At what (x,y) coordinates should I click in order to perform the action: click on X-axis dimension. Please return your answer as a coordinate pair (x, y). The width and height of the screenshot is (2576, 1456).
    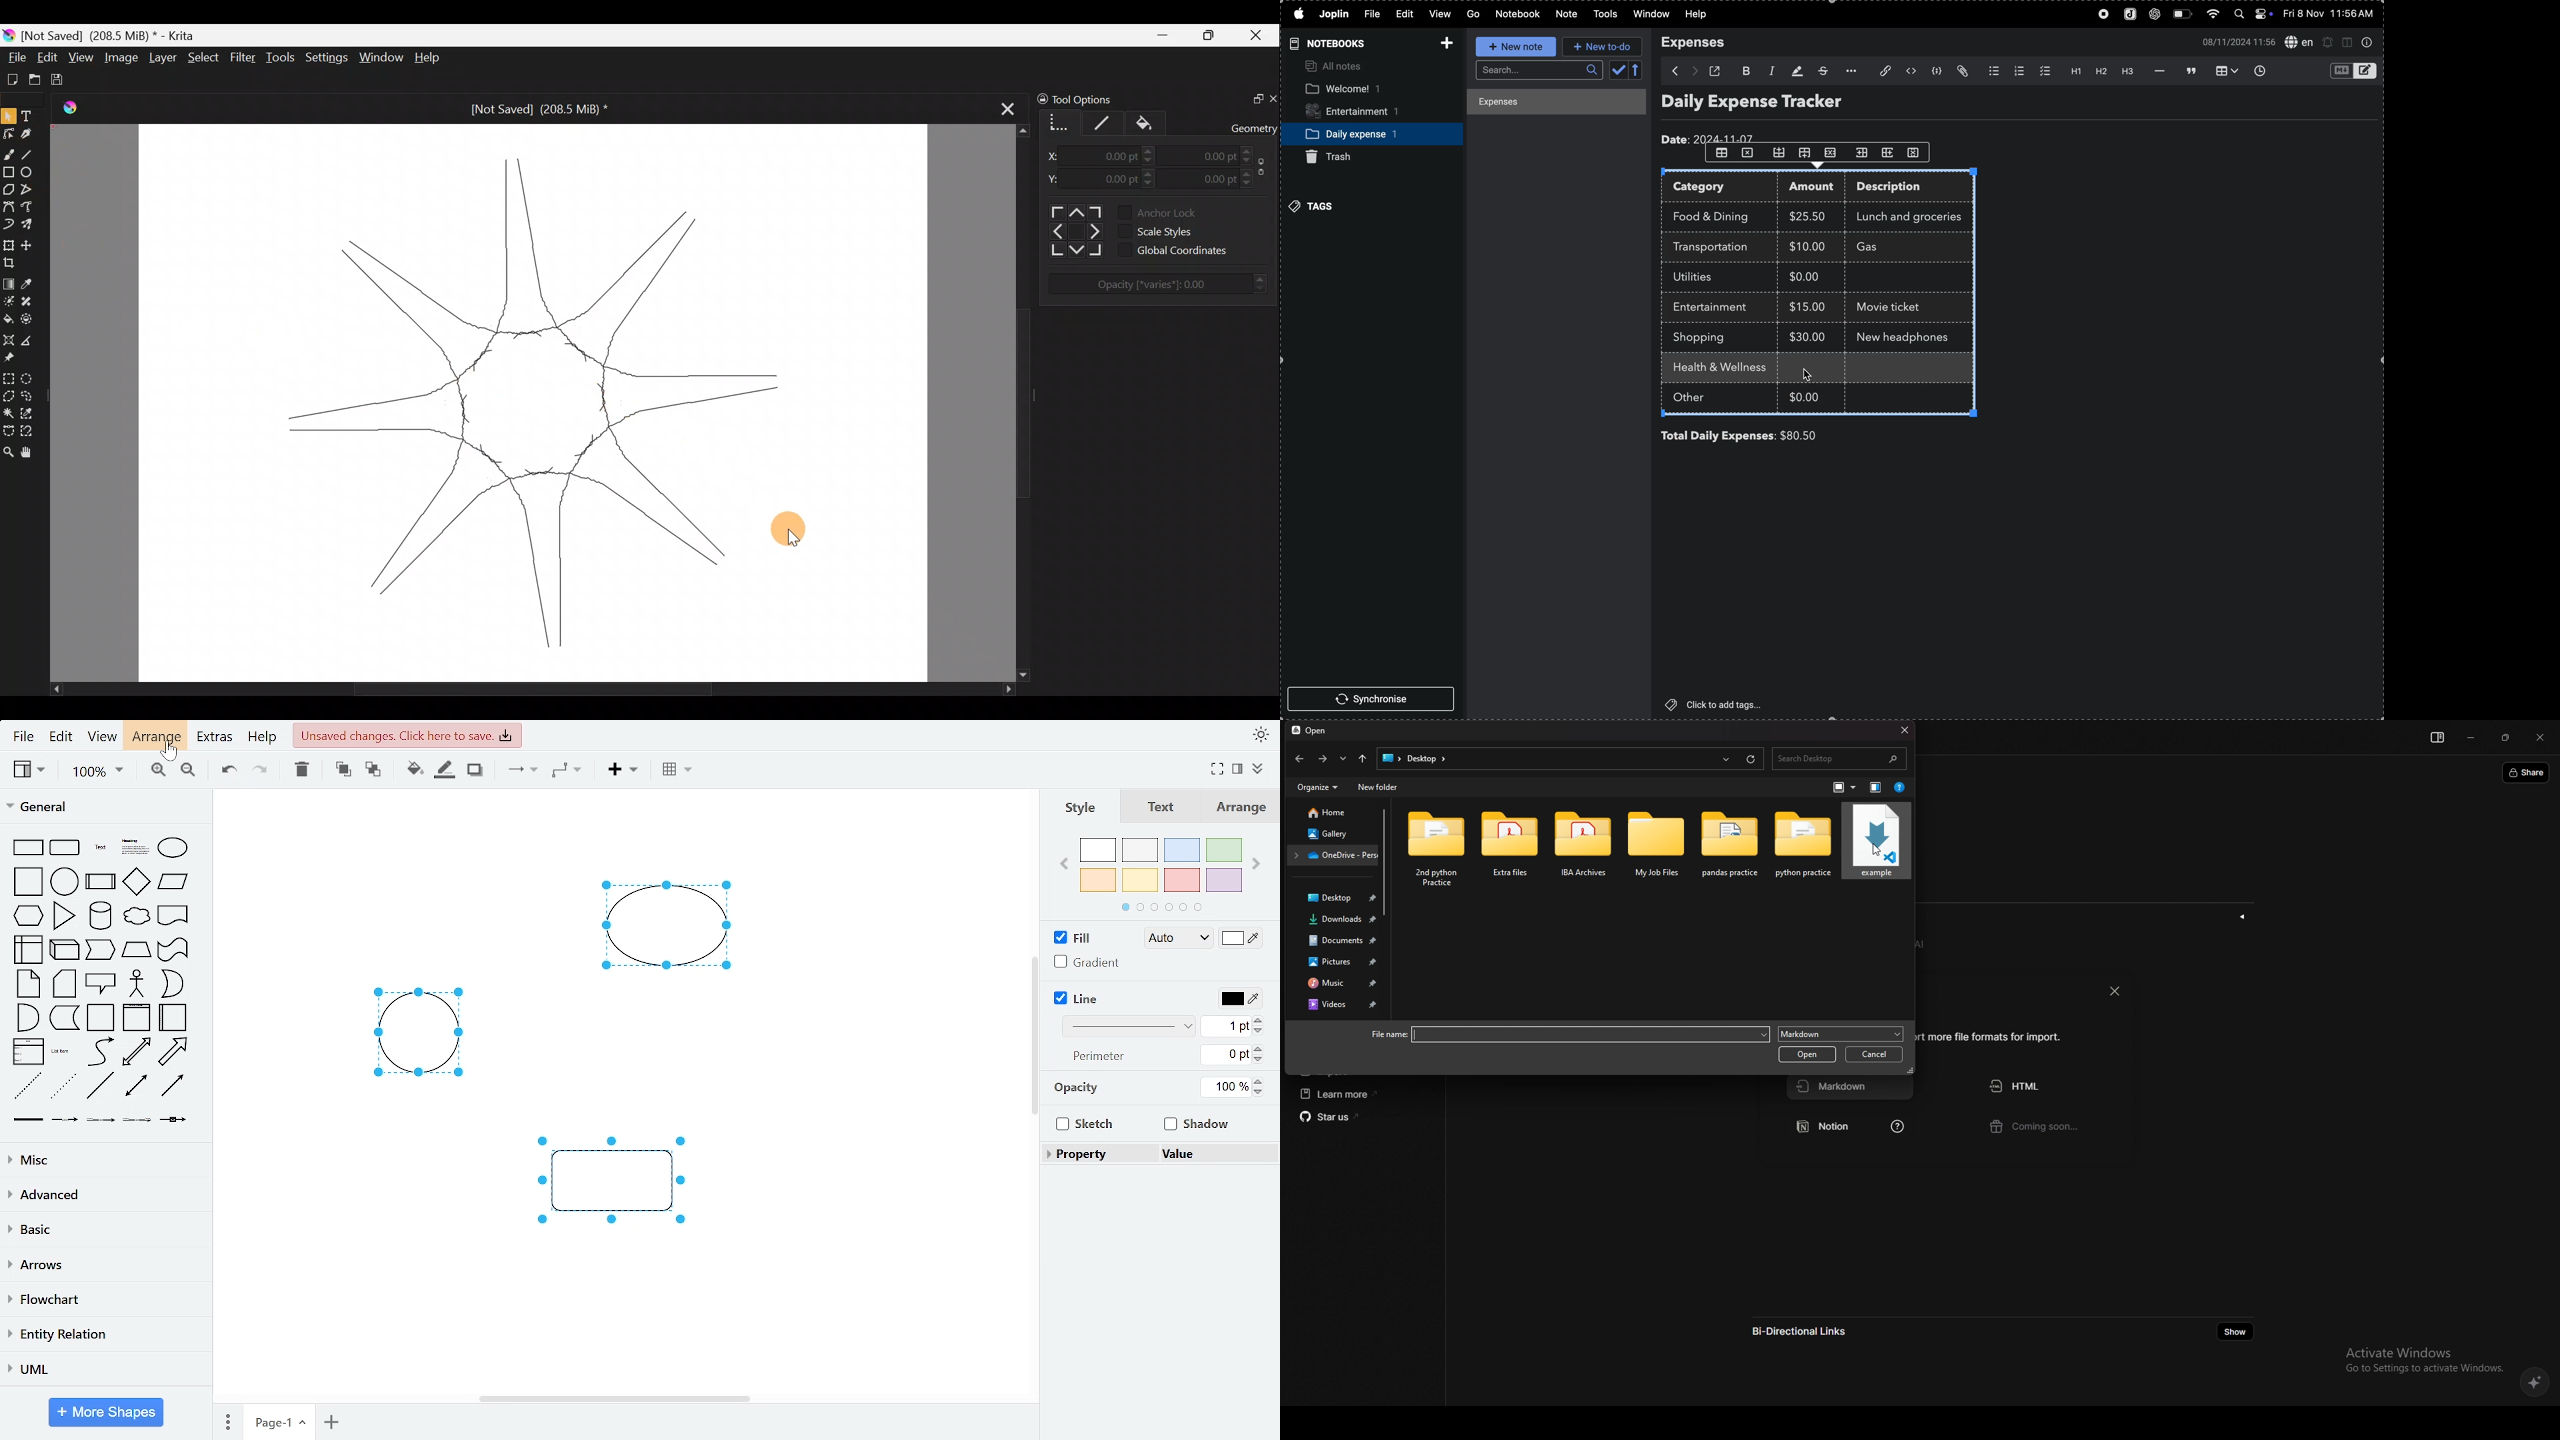
    Looking at the image, I should click on (1055, 156).